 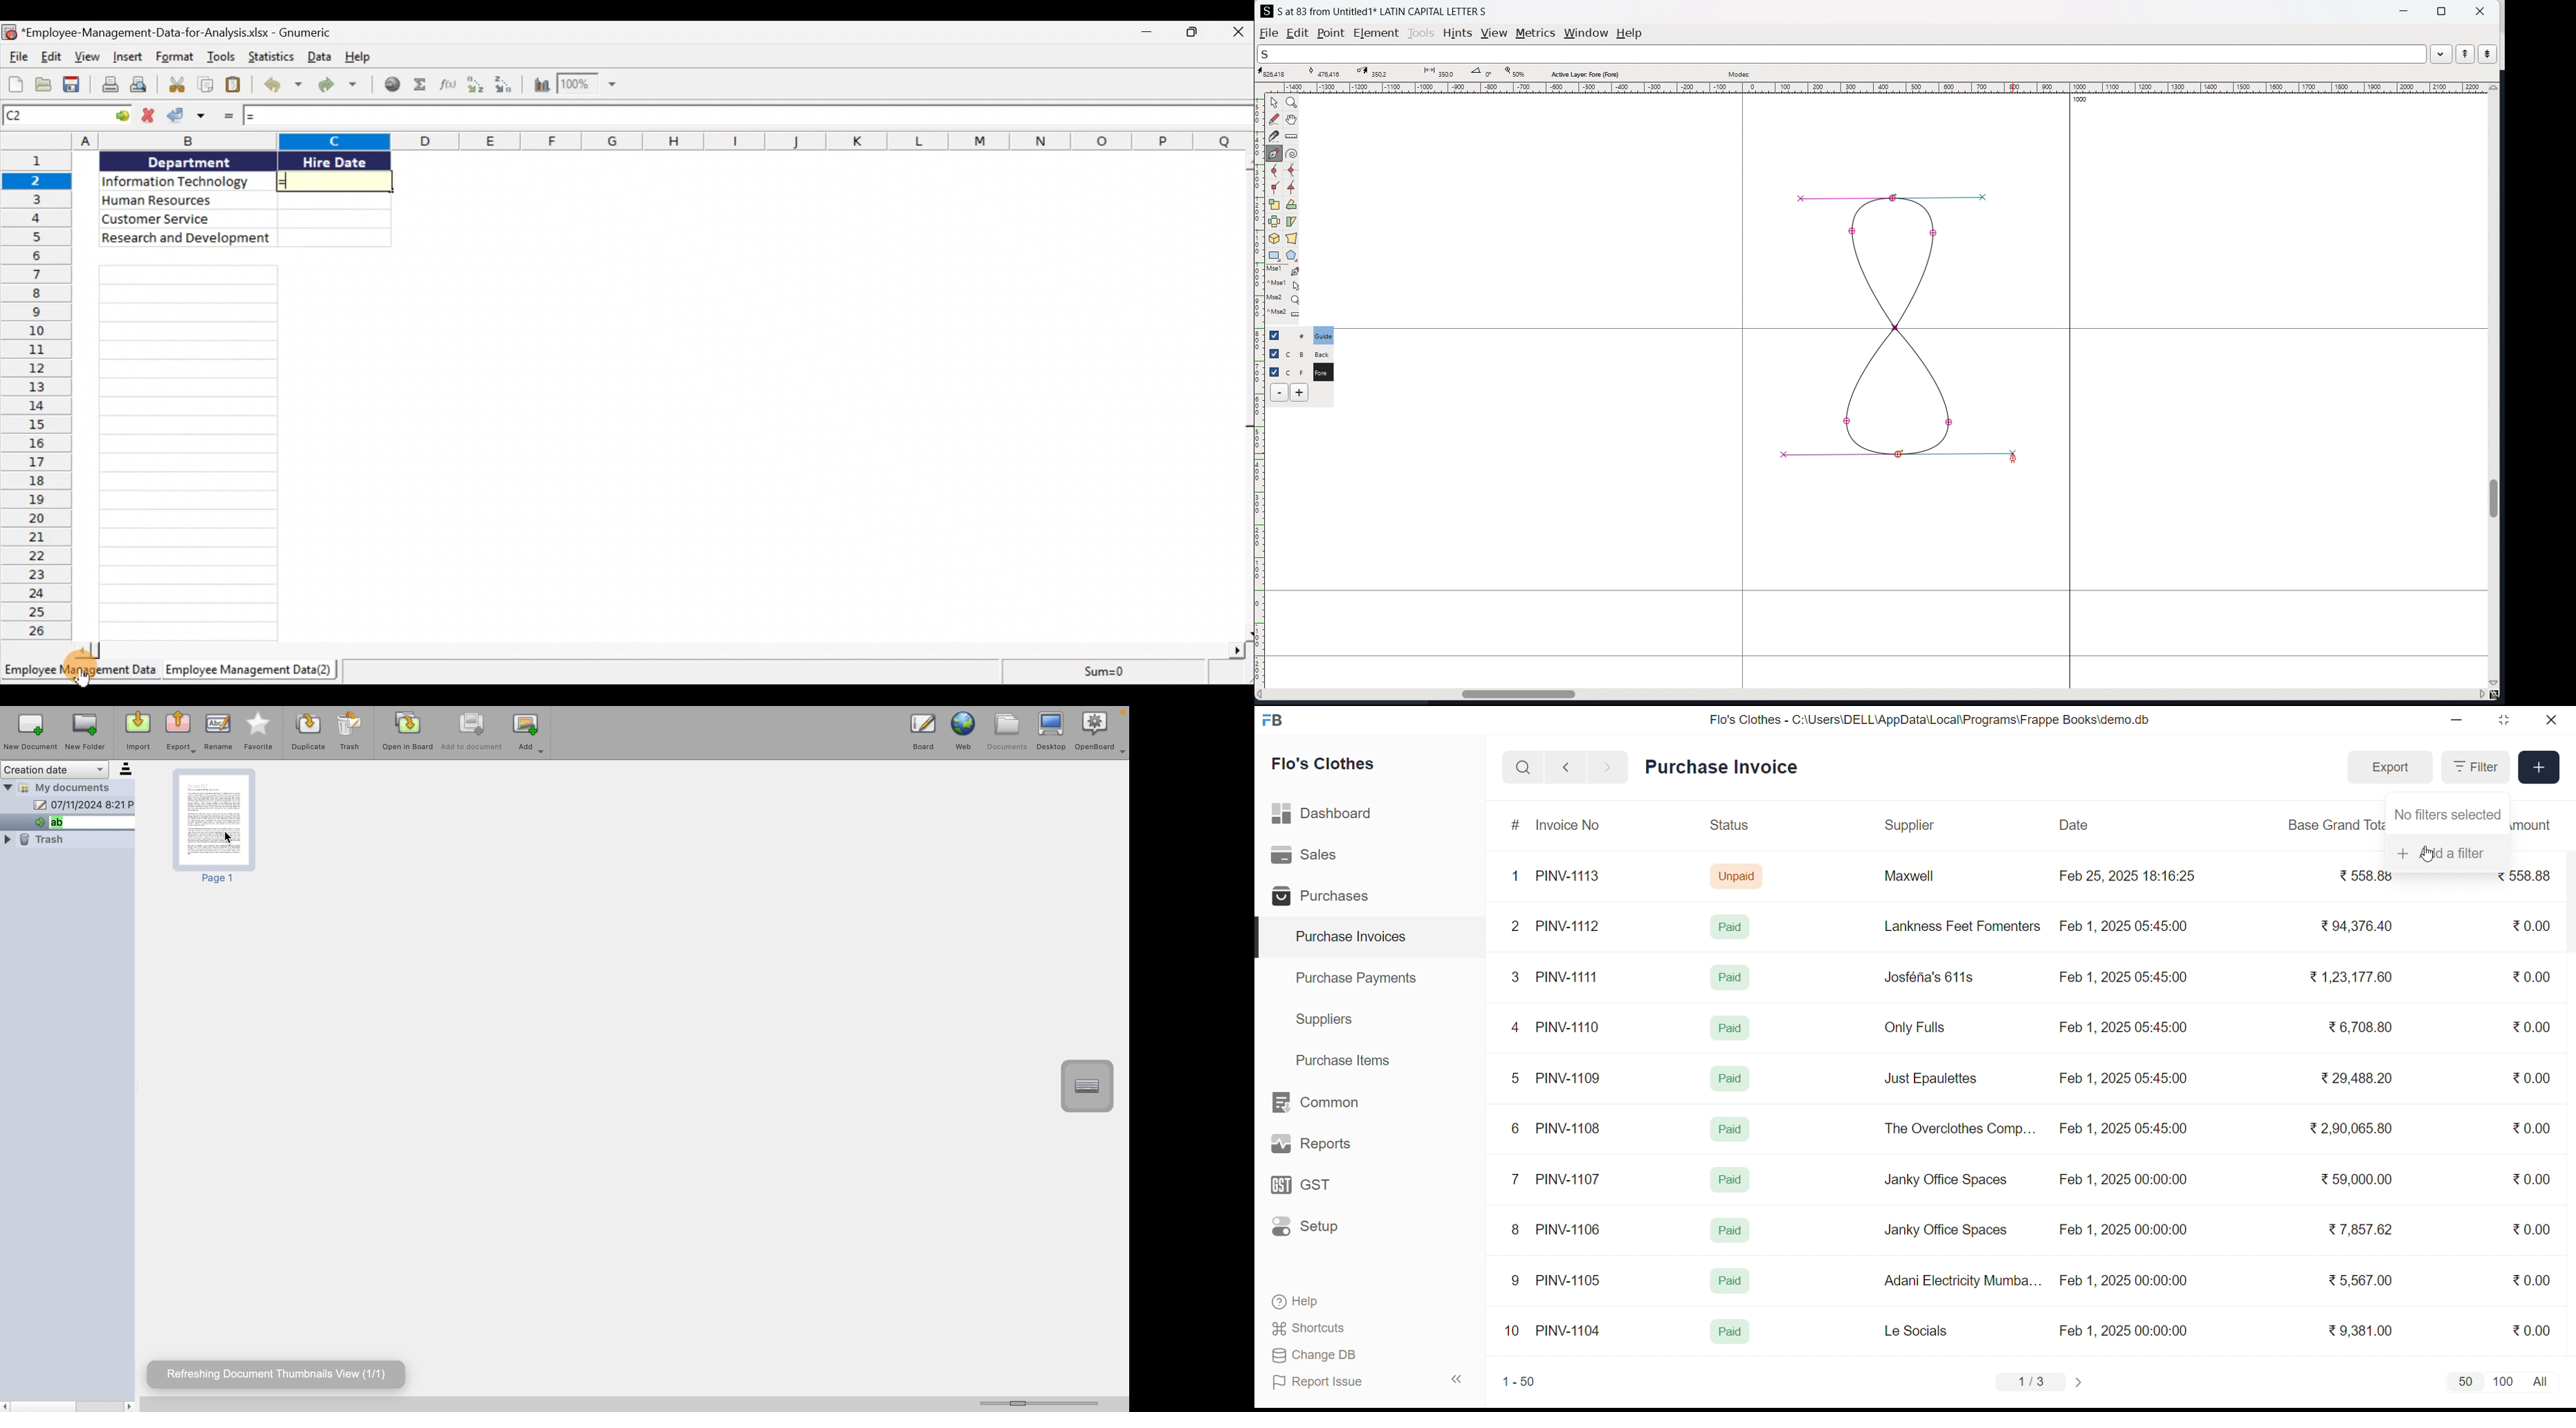 What do you see at coordinates (1912, 826) in the screenshot?
I see `Supplier` at bounding box center [1912, 826].